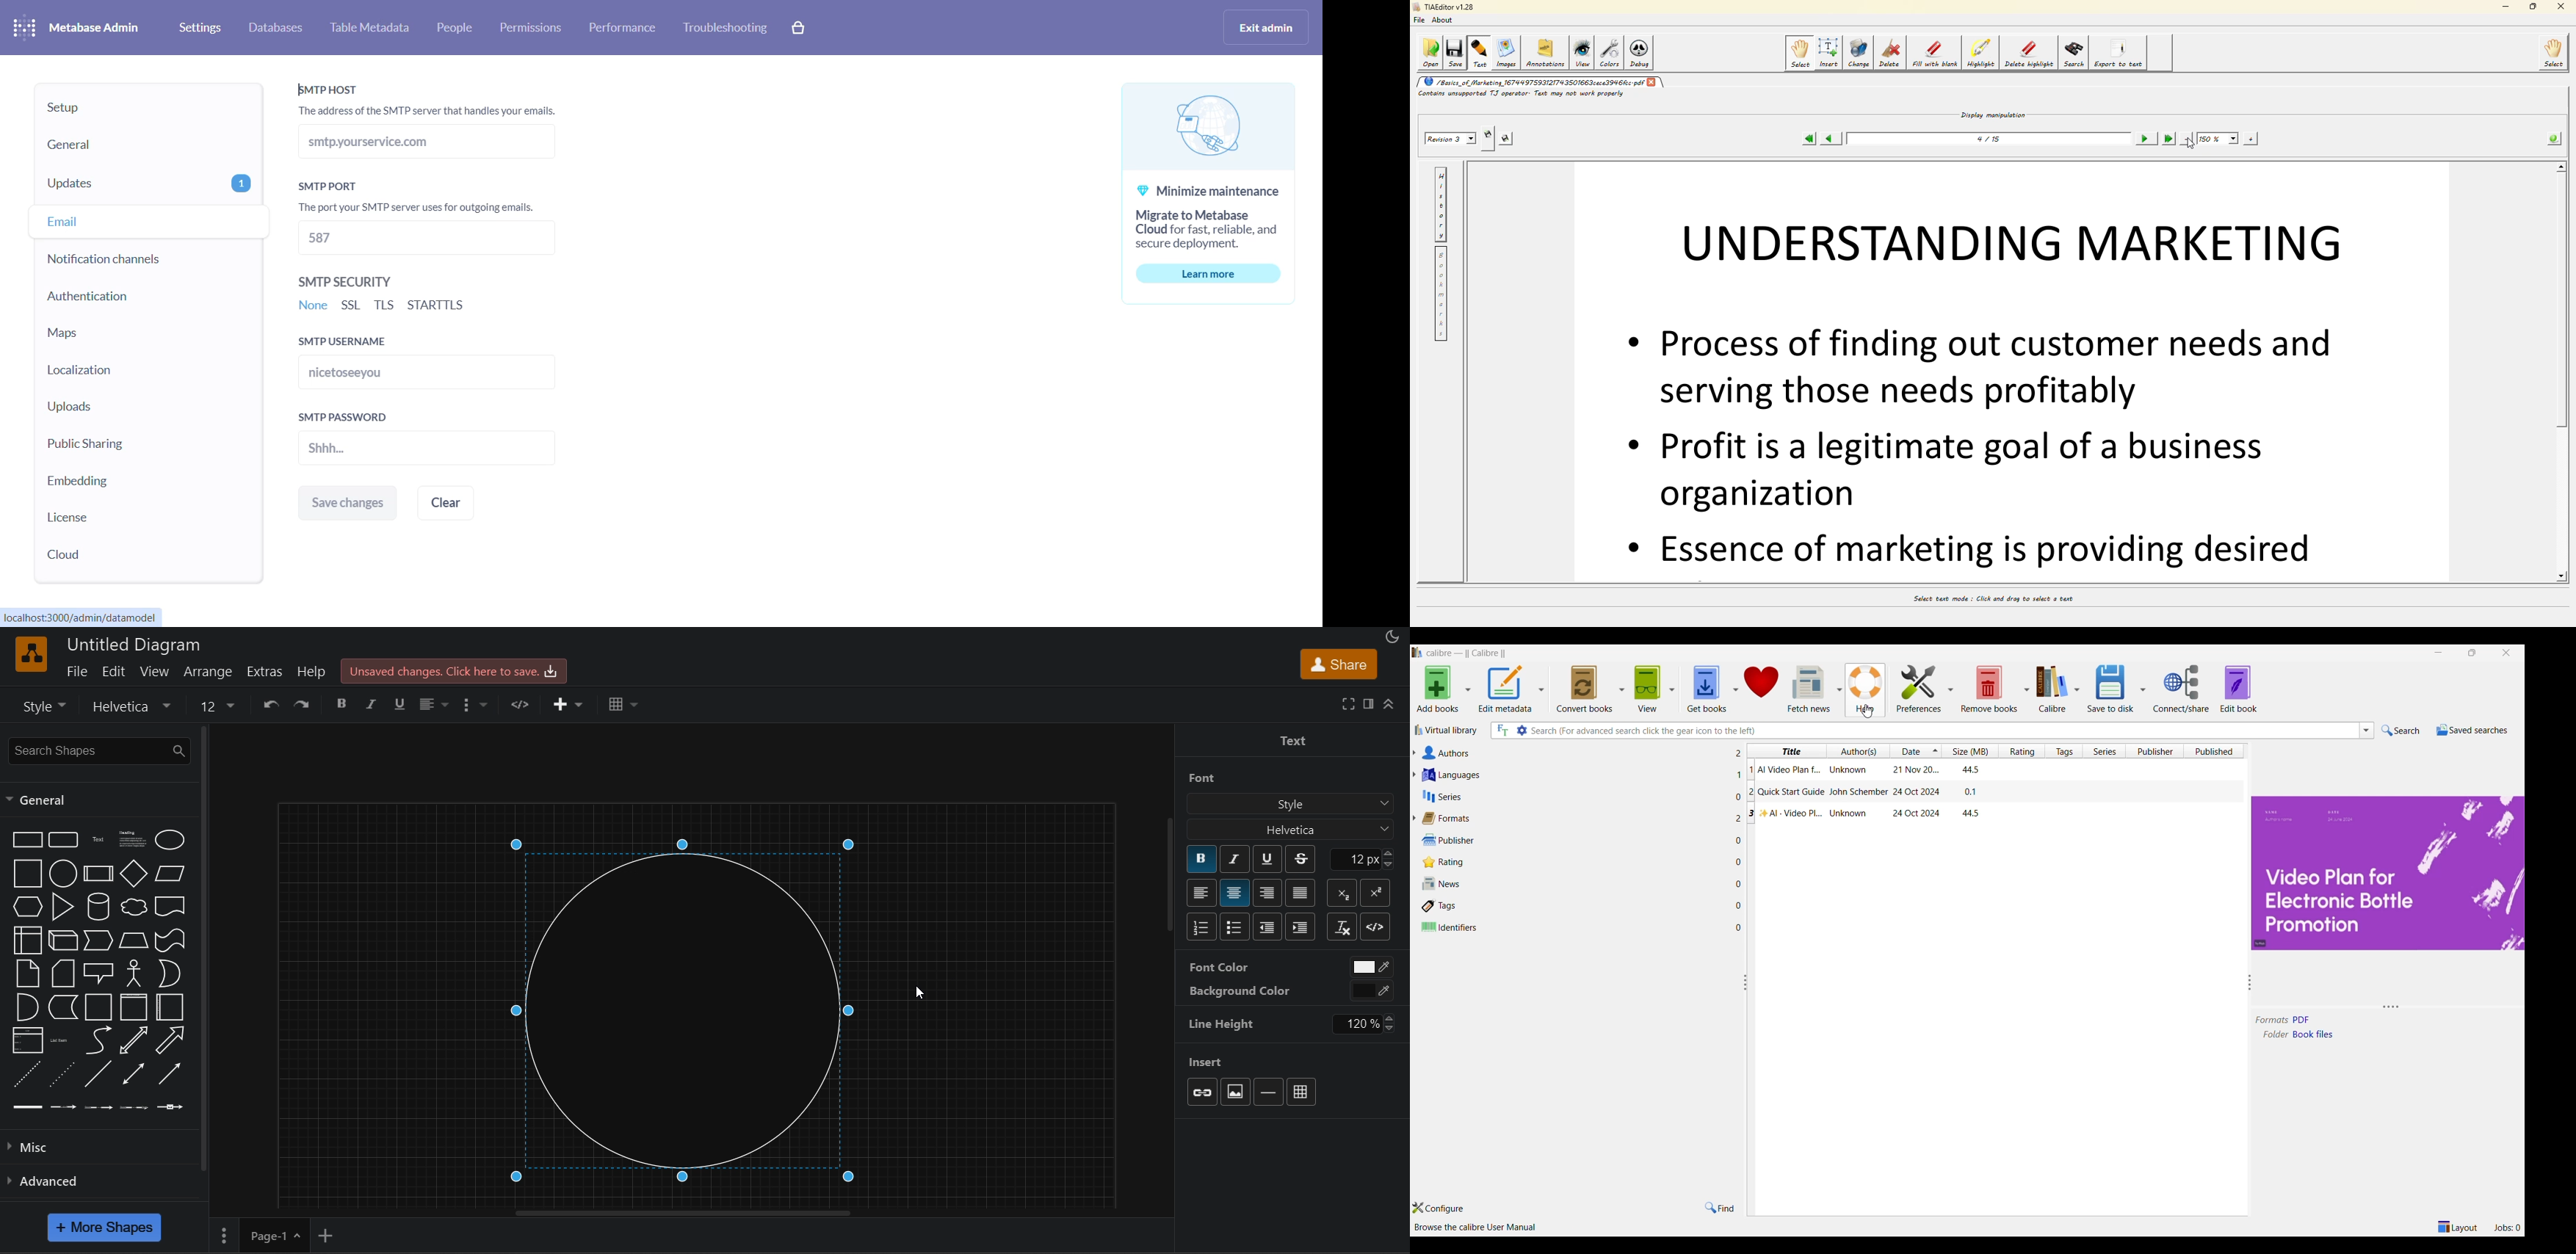  I want to click on email, so click(135, 223).